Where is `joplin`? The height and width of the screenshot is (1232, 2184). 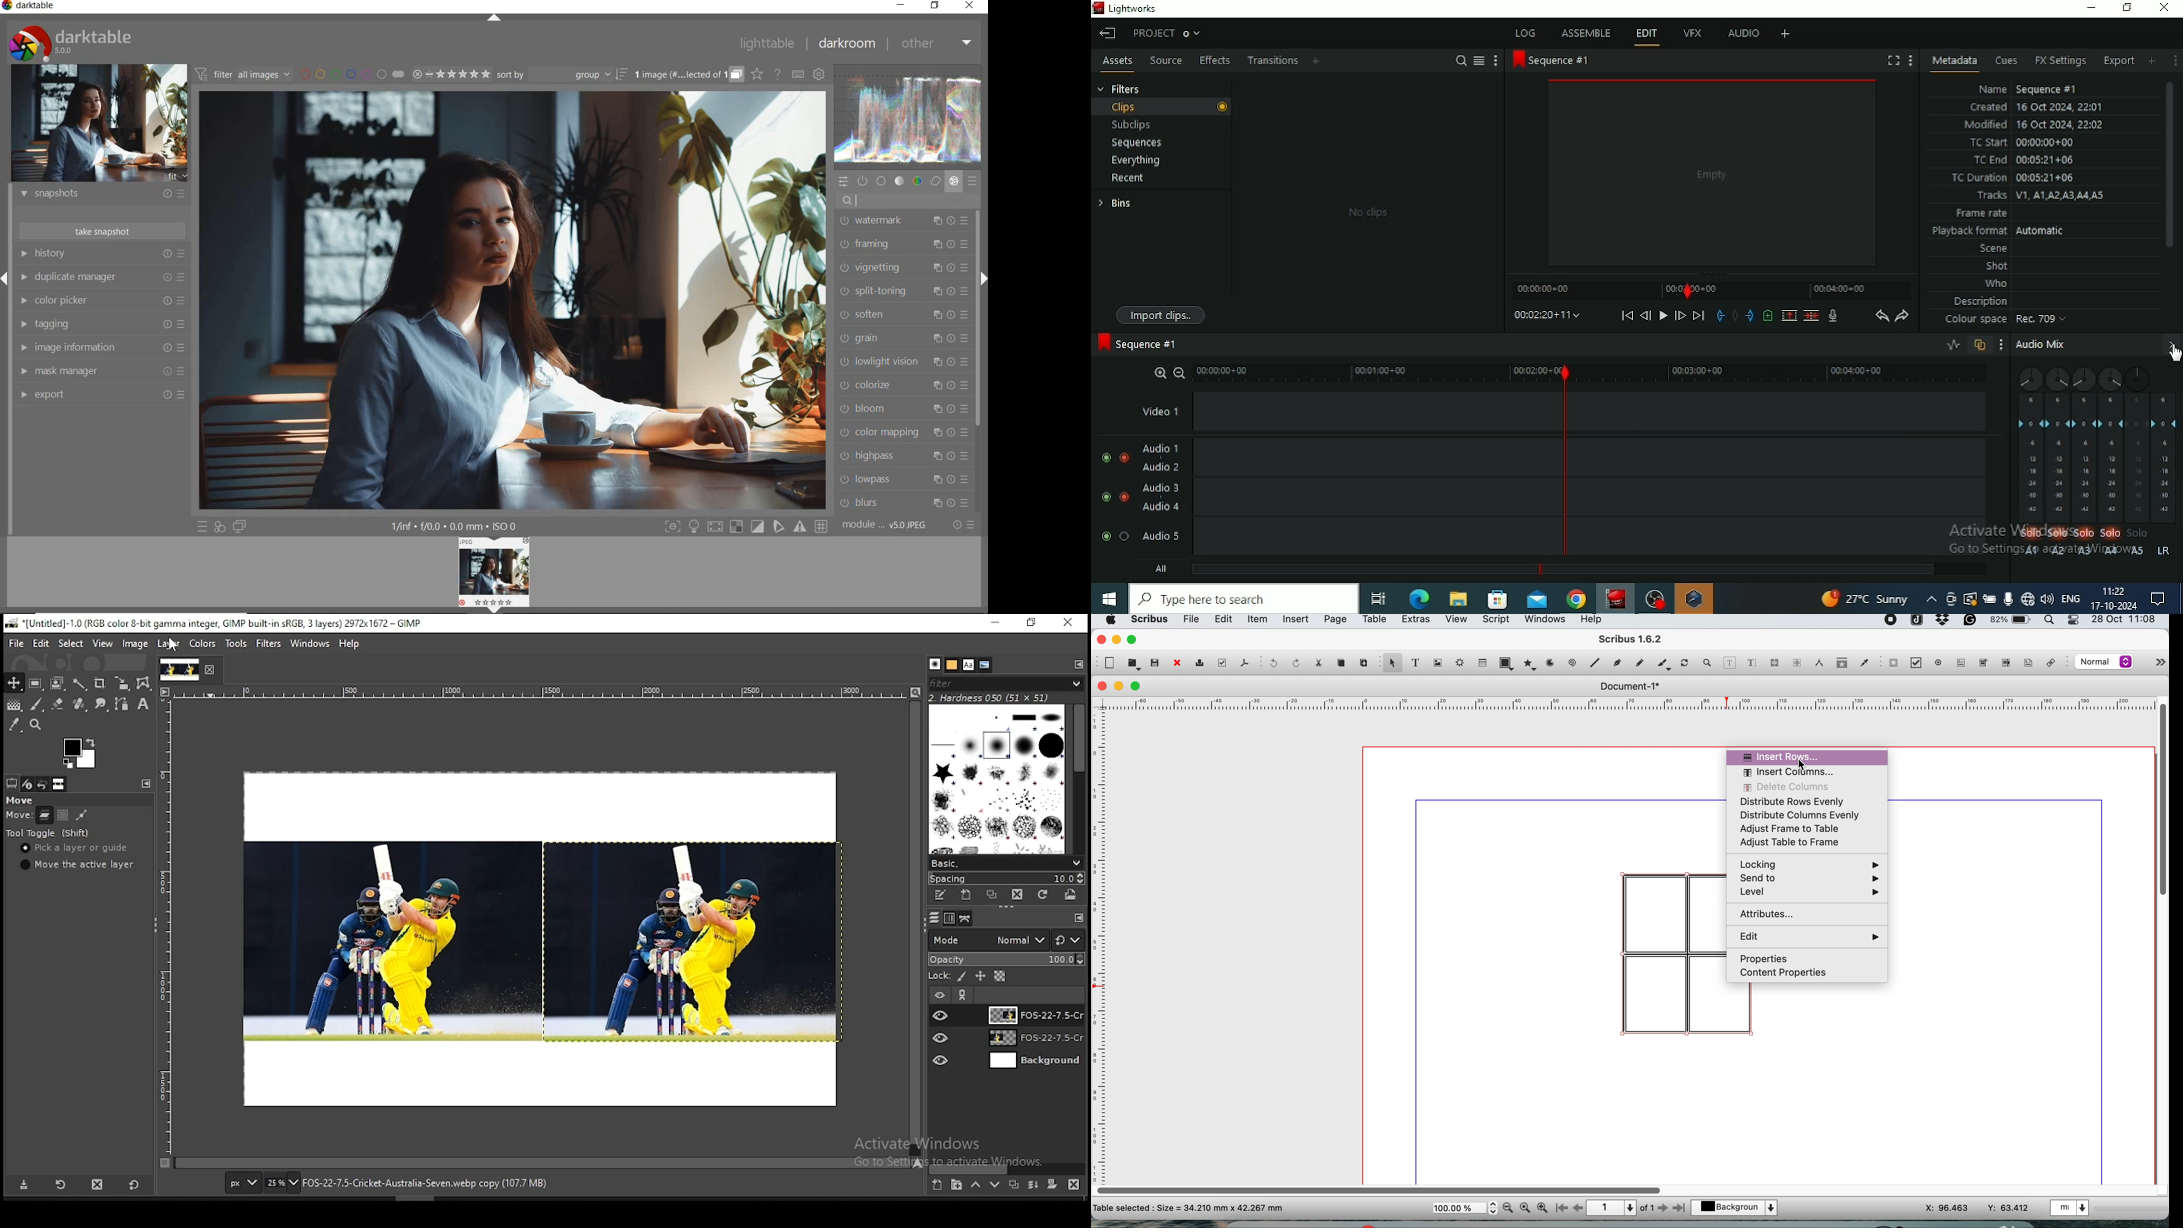
joplin is located at coordinates (1916, 621).